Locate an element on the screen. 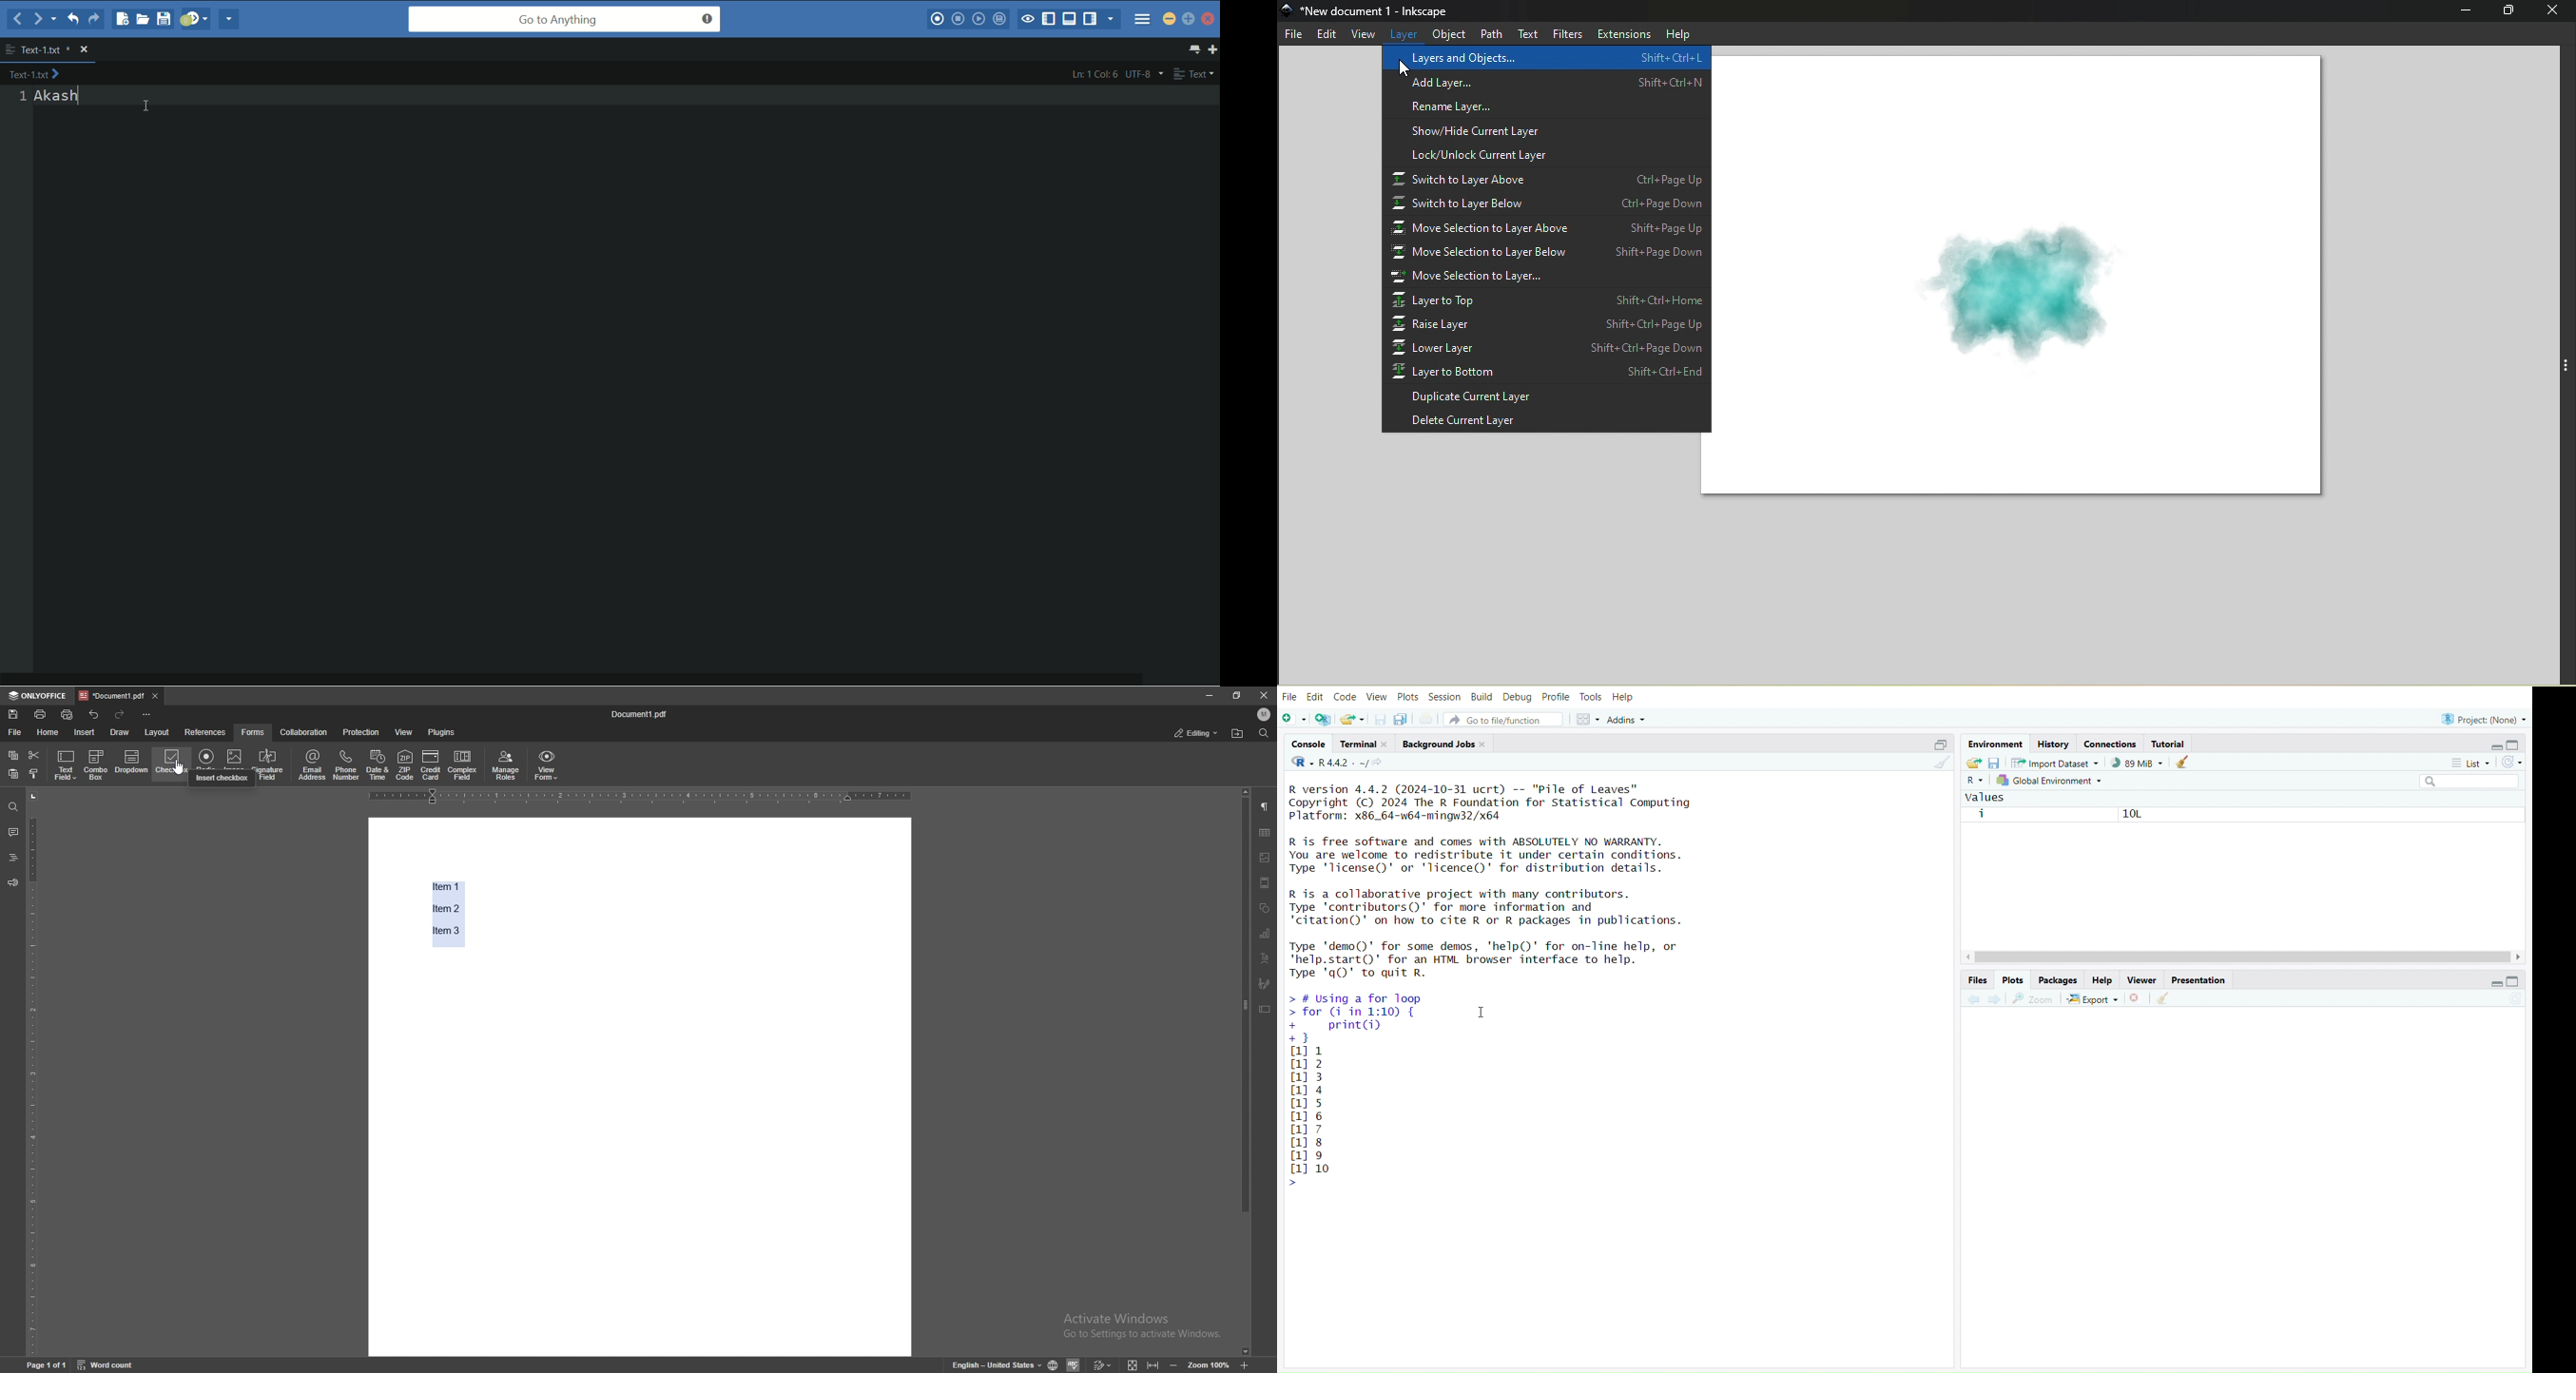  forward is located at coordinates (1998, 1000).